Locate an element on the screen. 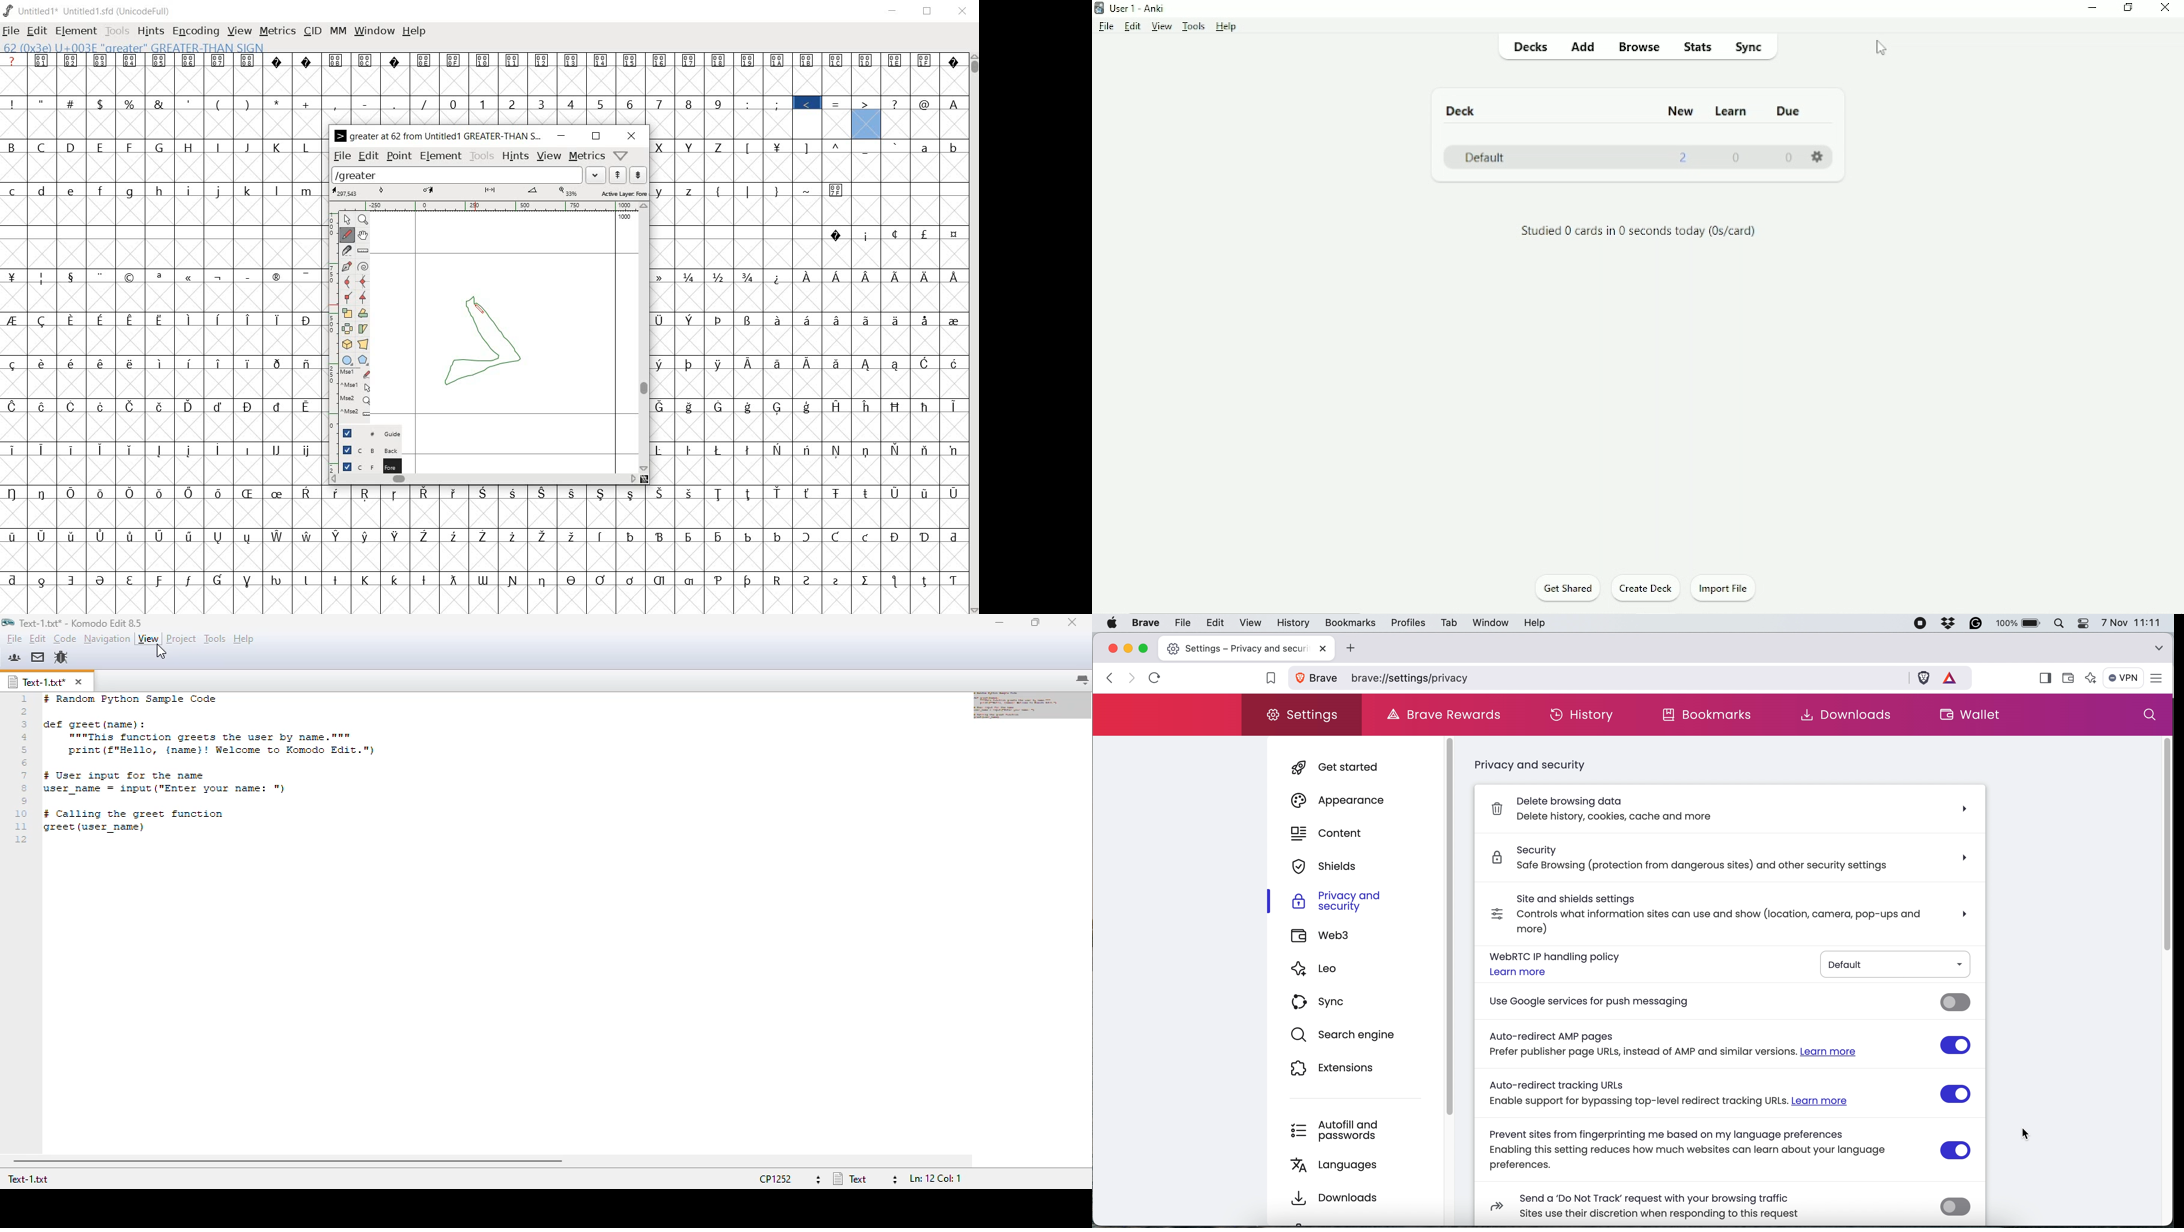  file is located at coordinates (1180, 623).